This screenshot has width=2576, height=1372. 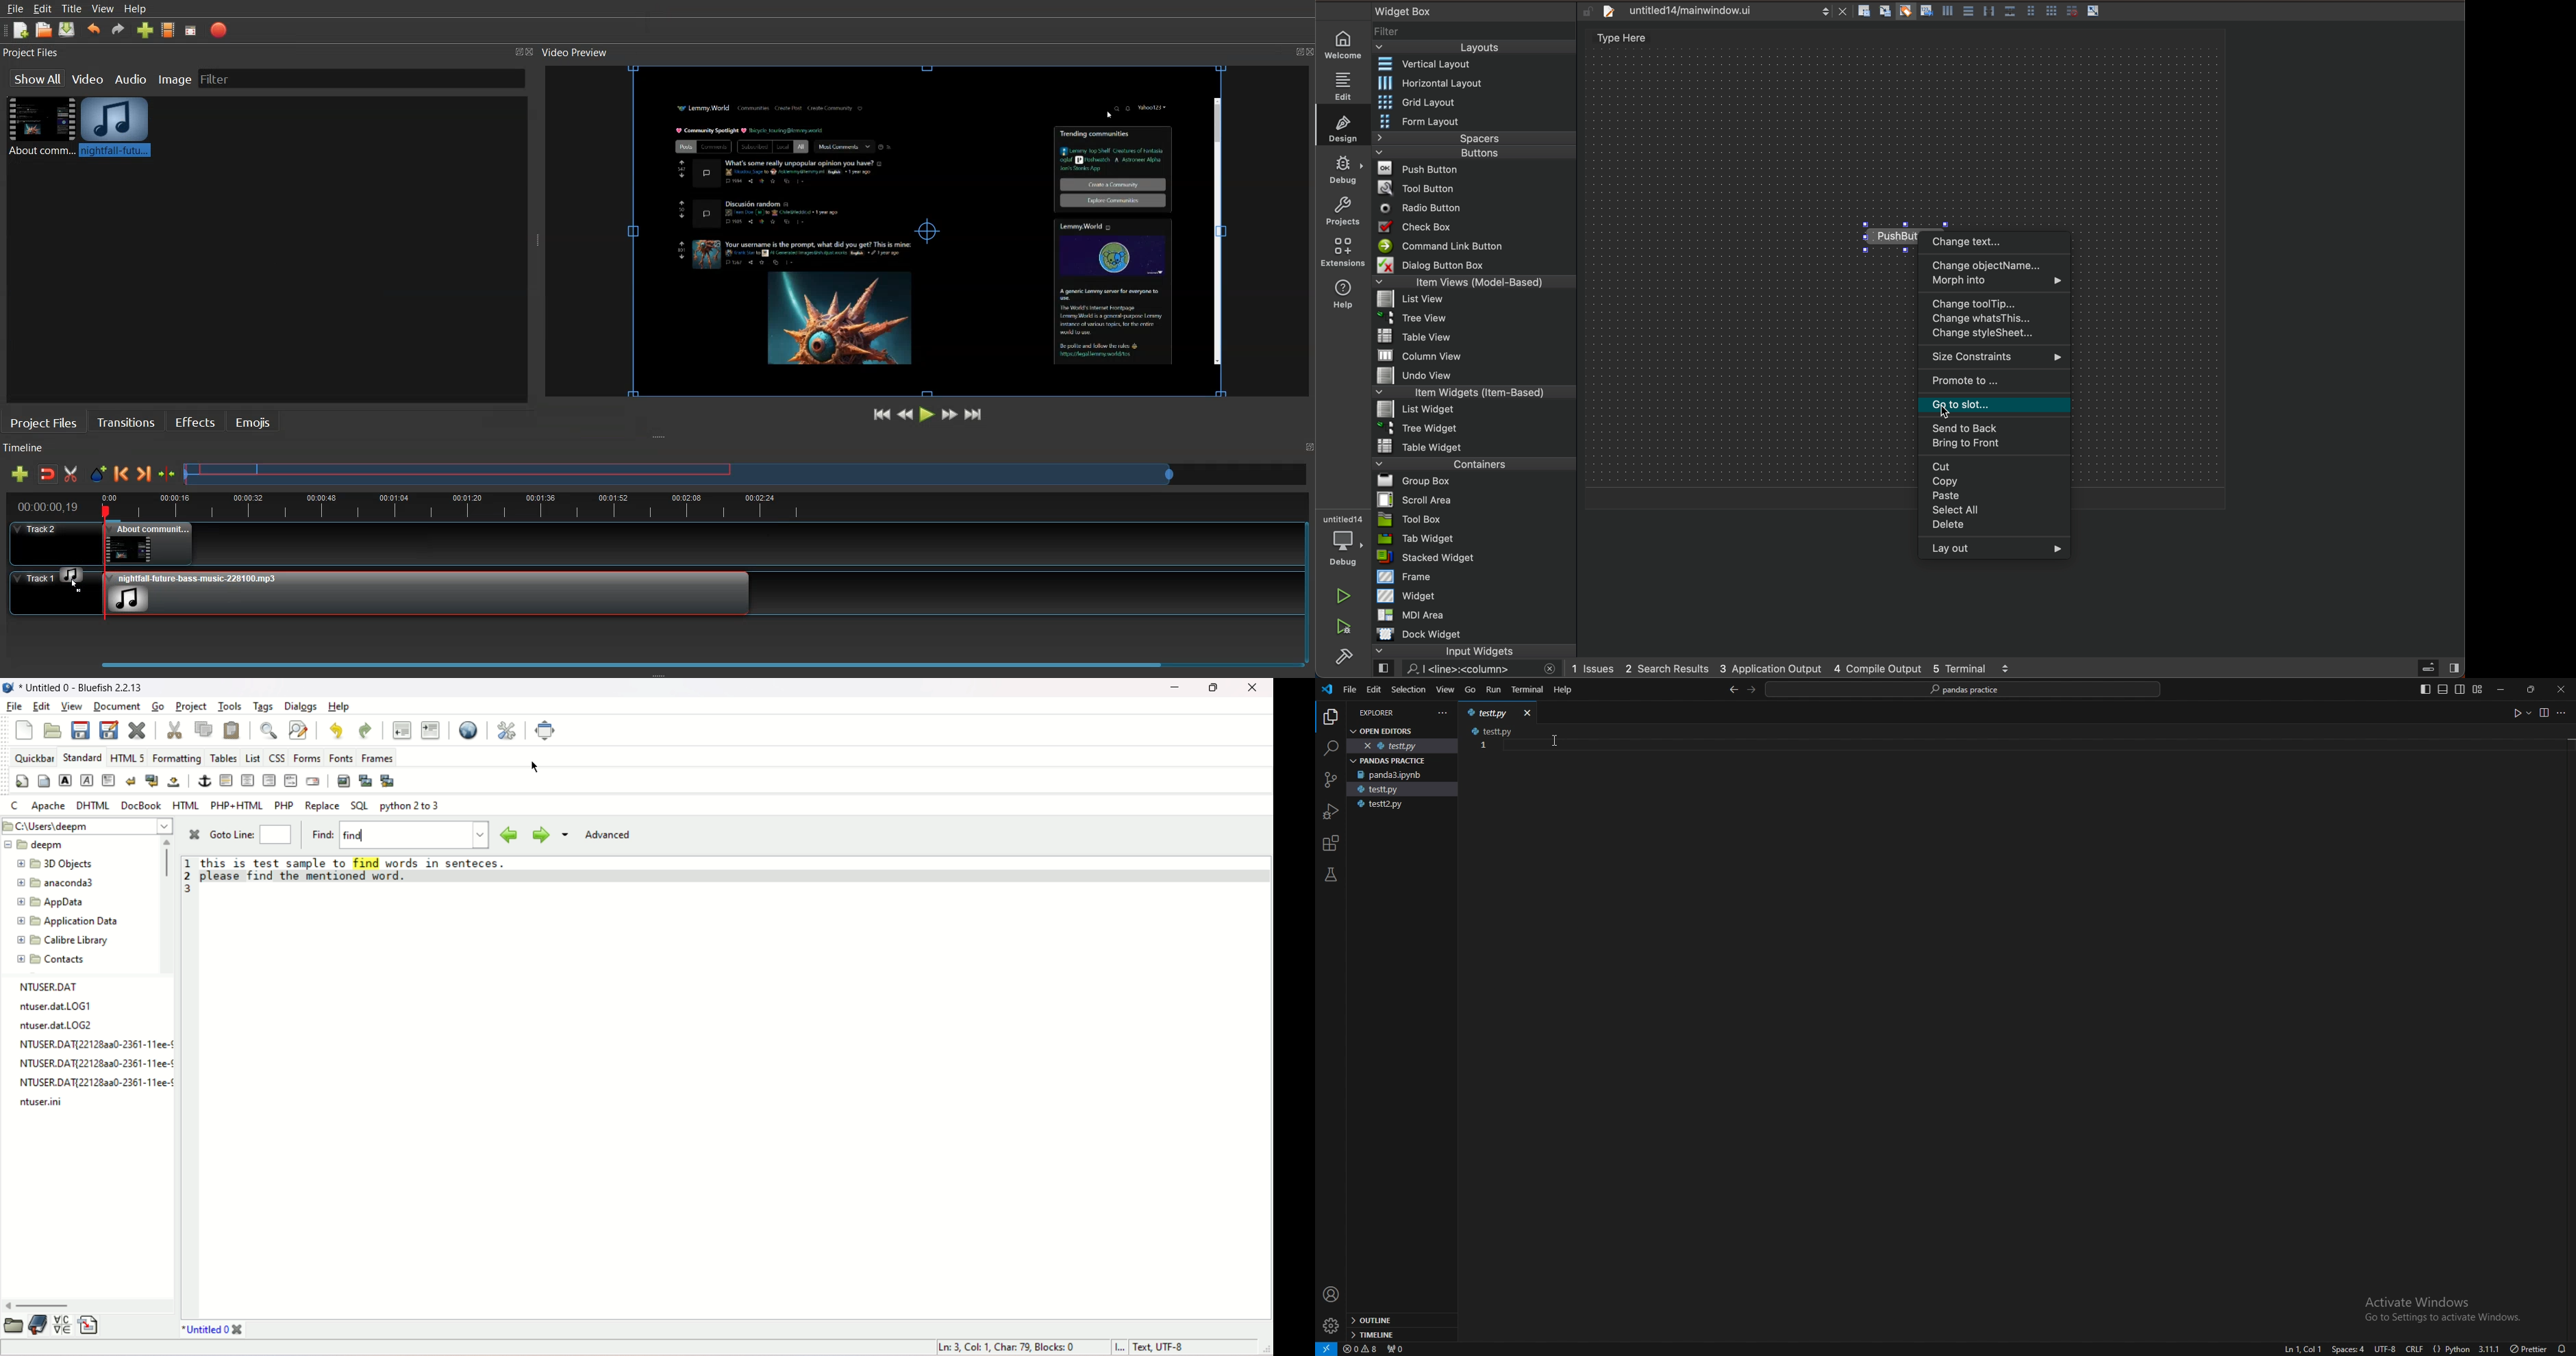 What do you see at coordinates (1529, 712) in the screenshot?
I see `close window` at bounding box center [1529, 712].